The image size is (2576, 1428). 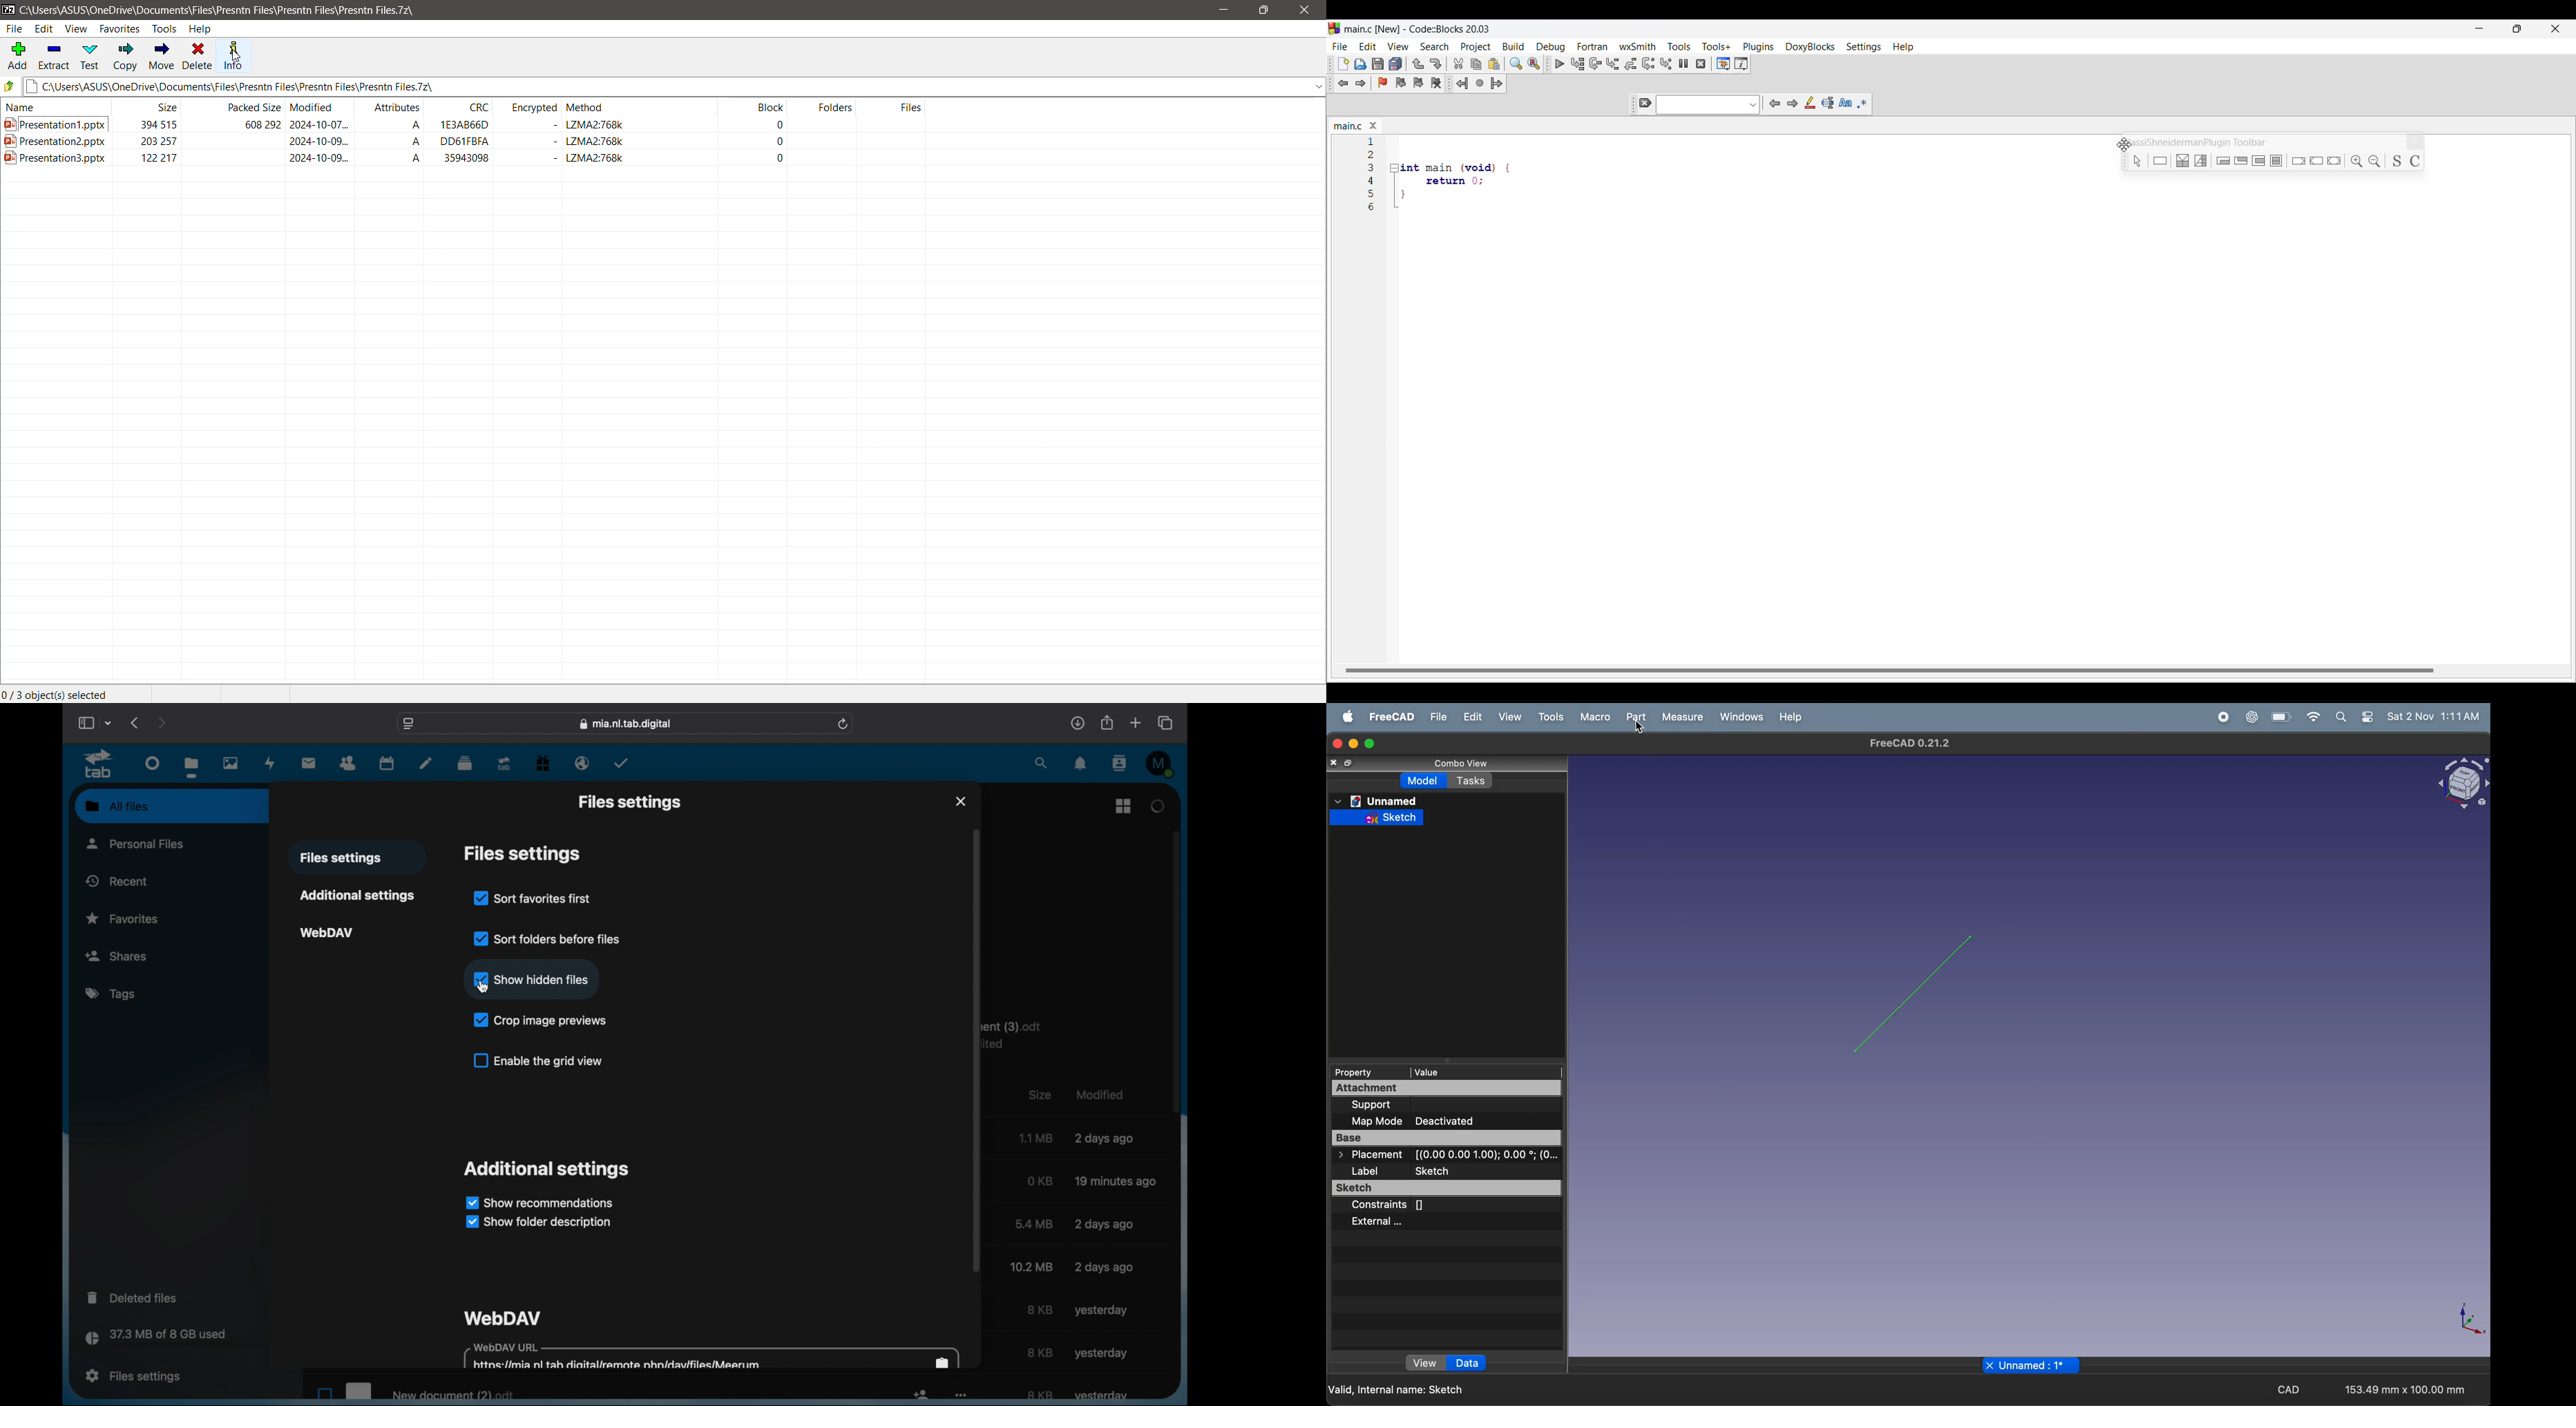 What do you see at coordinates (533, 898) in the screenshot?
I see `sort favorites first` at bounding box center [533, 898].